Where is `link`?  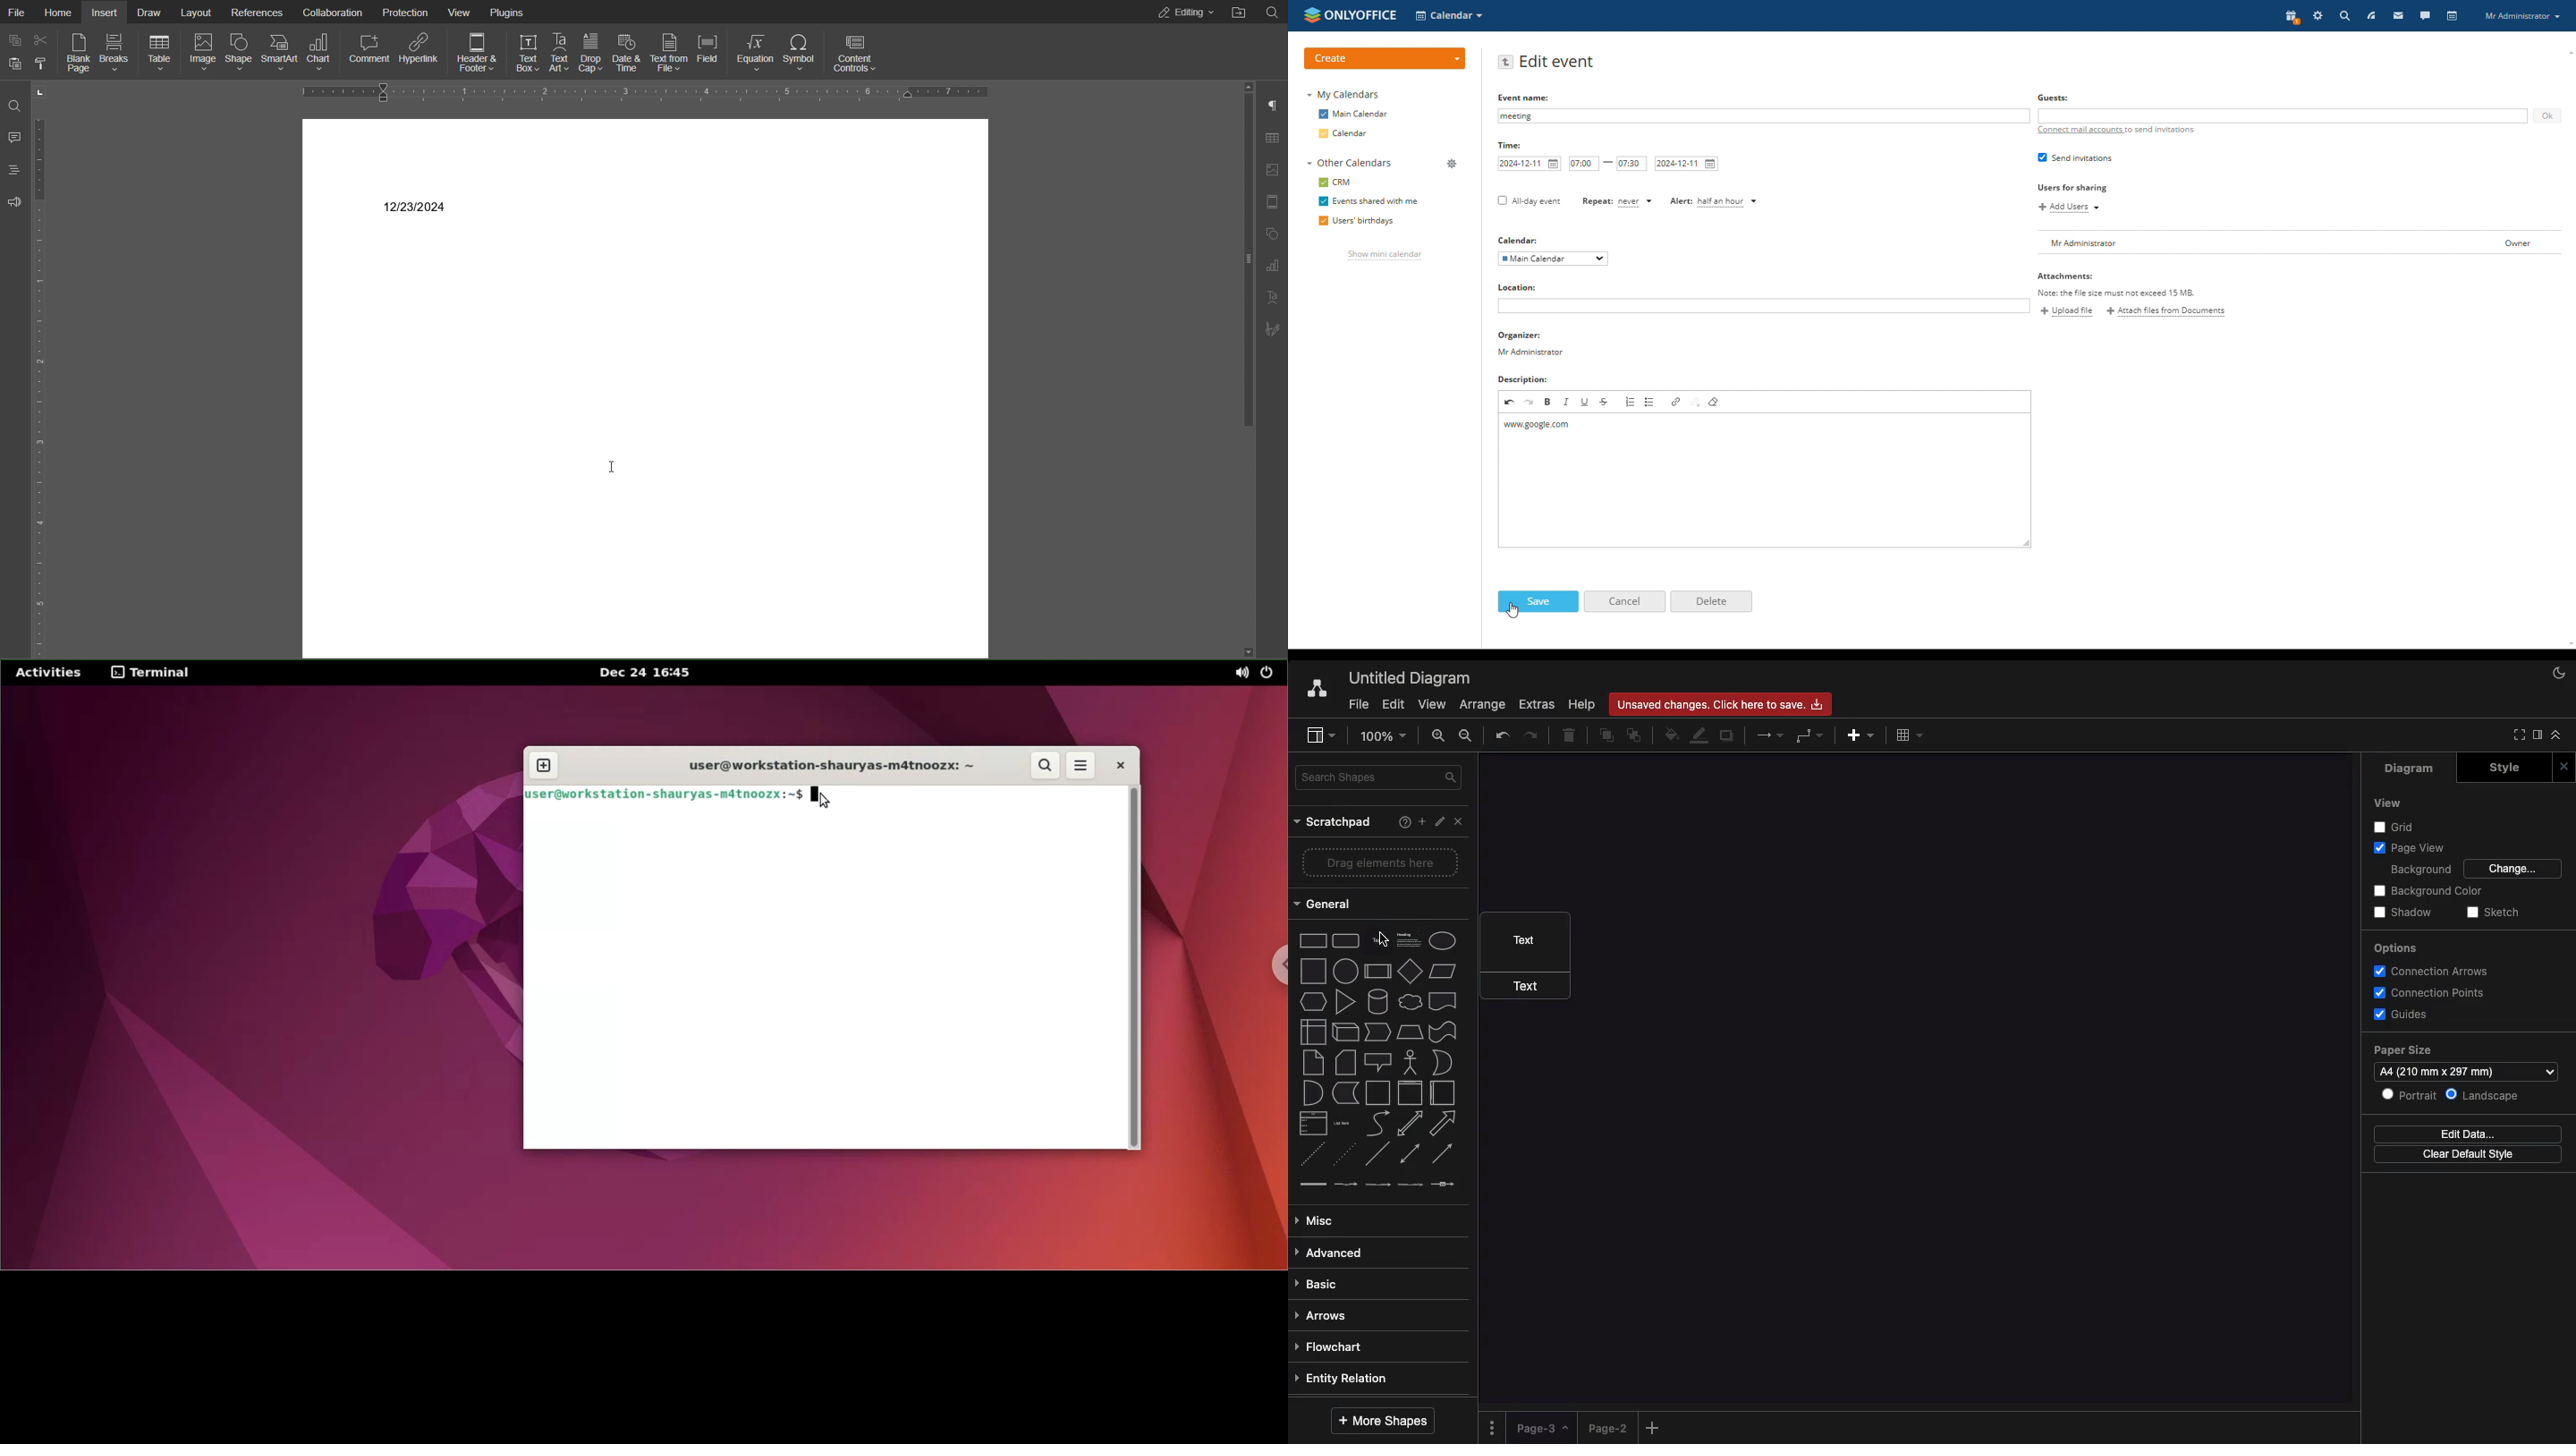
link is located at coordinates (1676, 401).